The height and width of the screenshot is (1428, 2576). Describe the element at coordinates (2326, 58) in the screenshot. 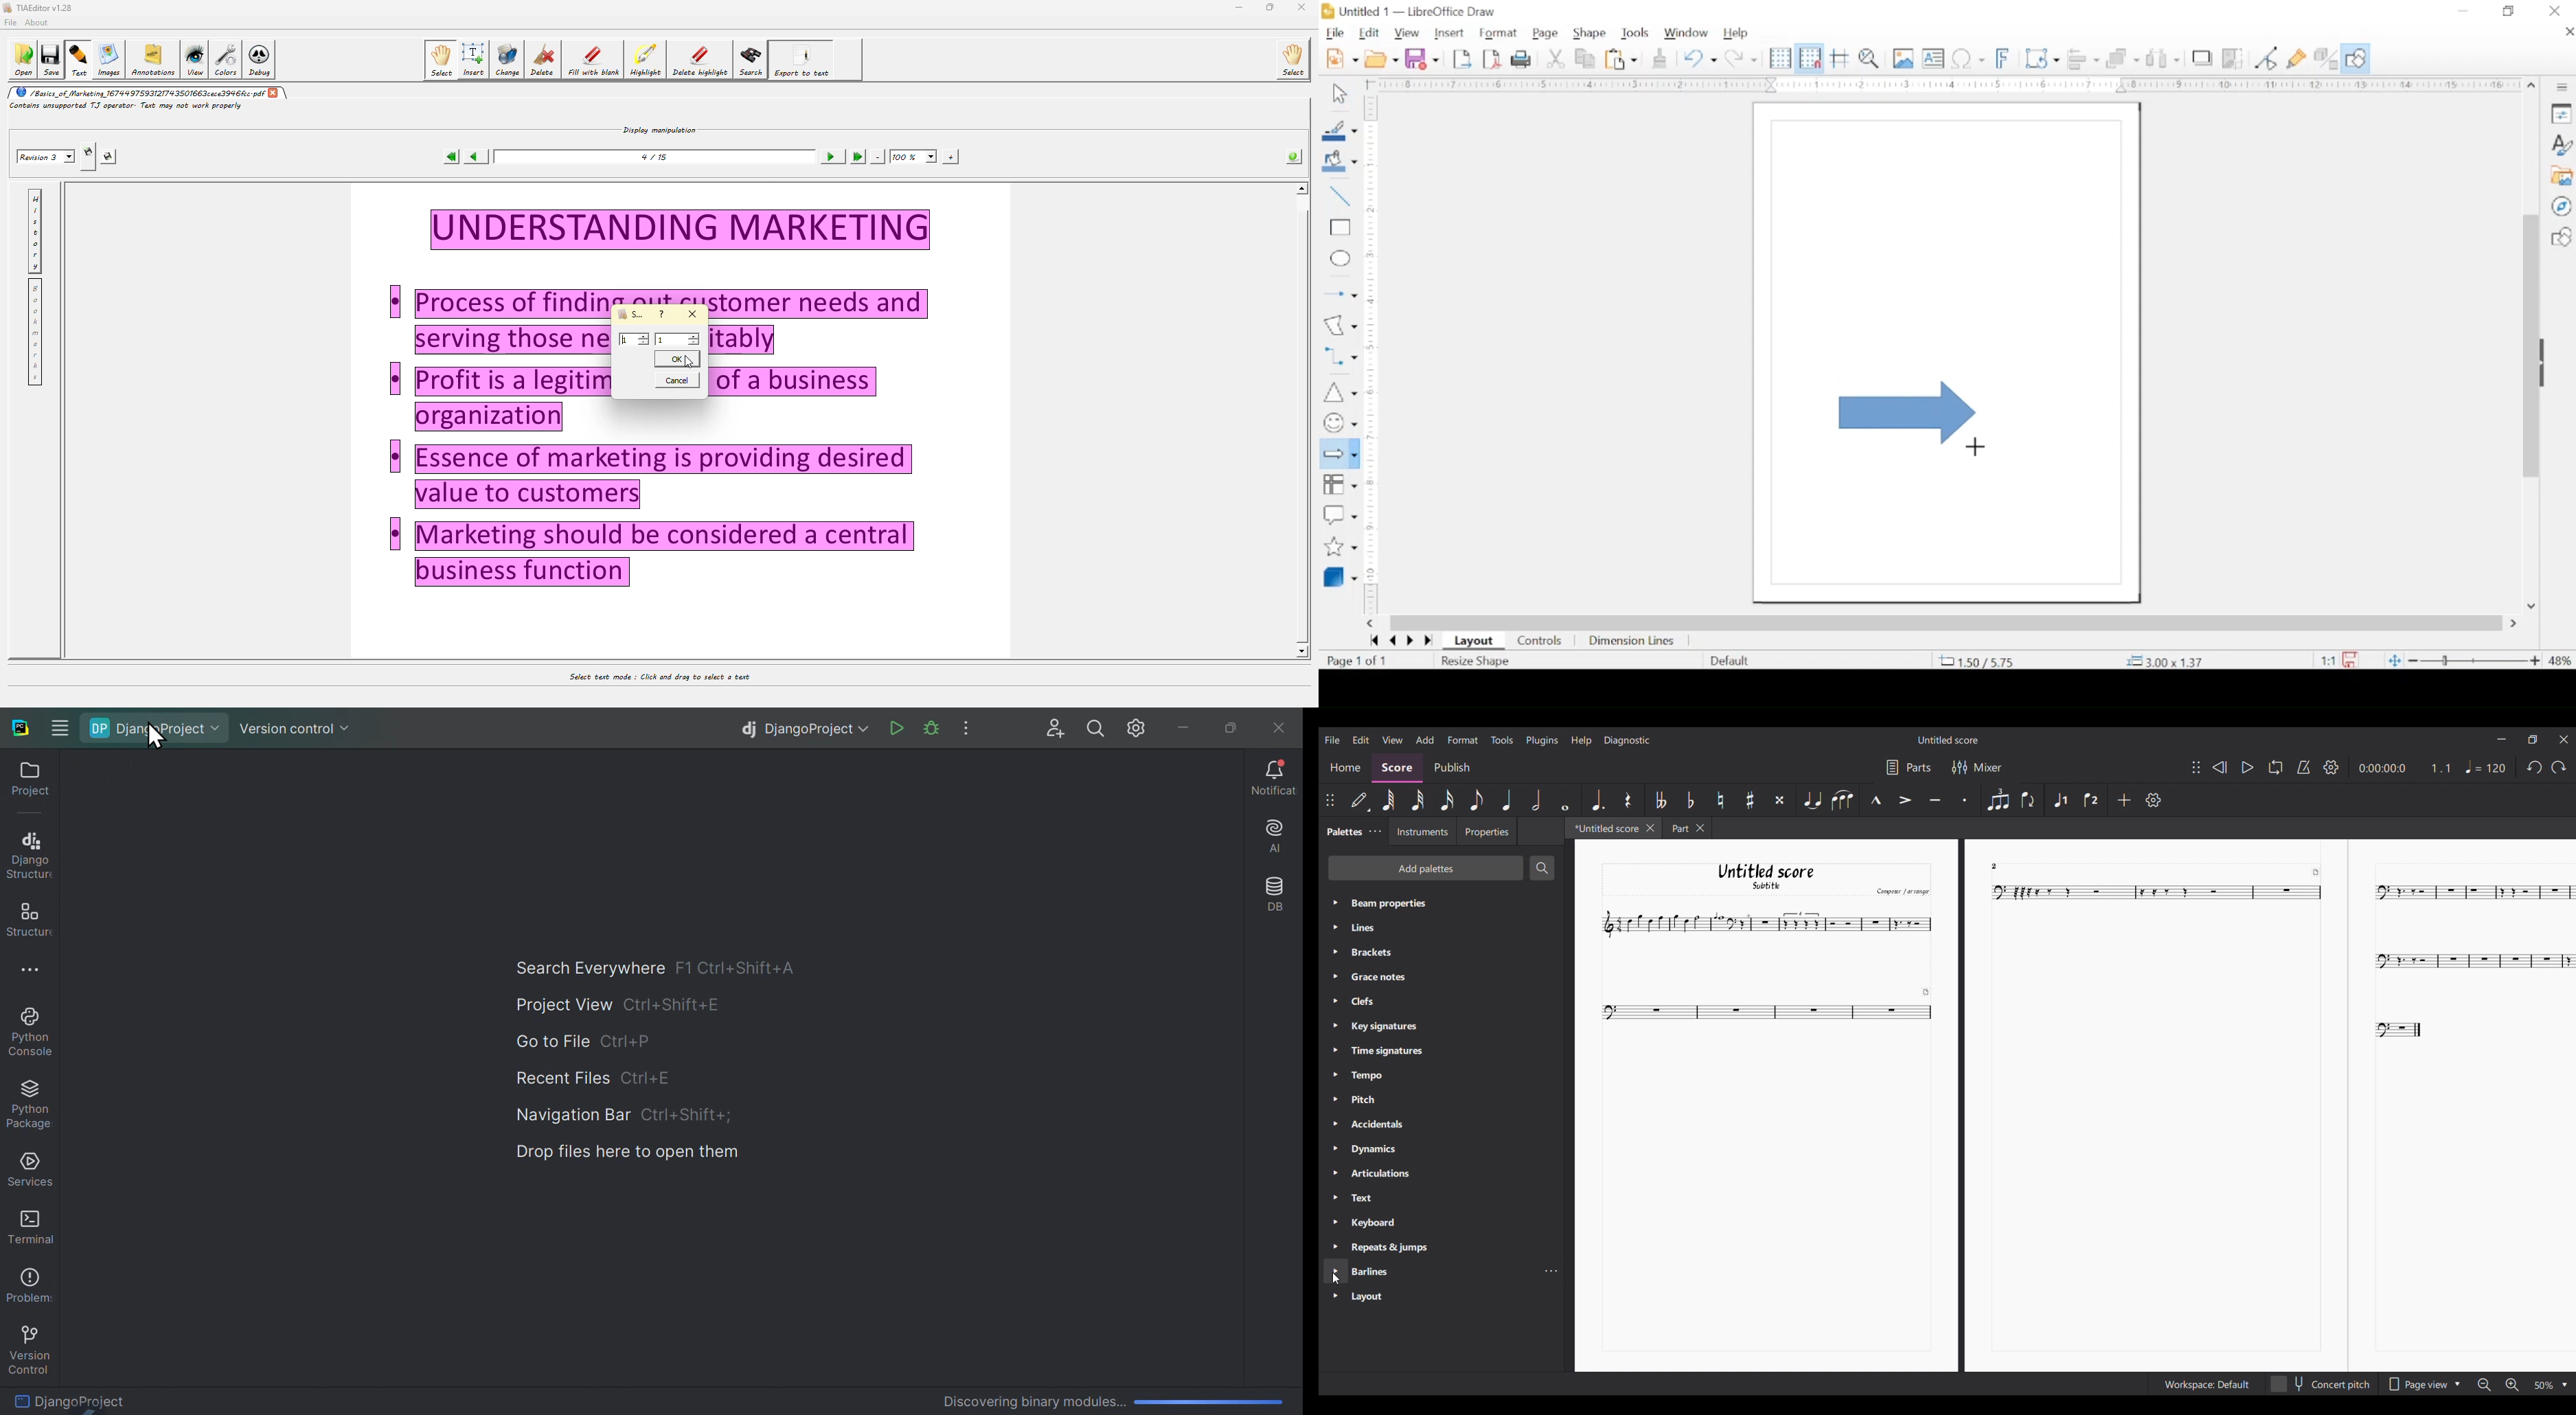

I see `toggle extrusion` at that location.